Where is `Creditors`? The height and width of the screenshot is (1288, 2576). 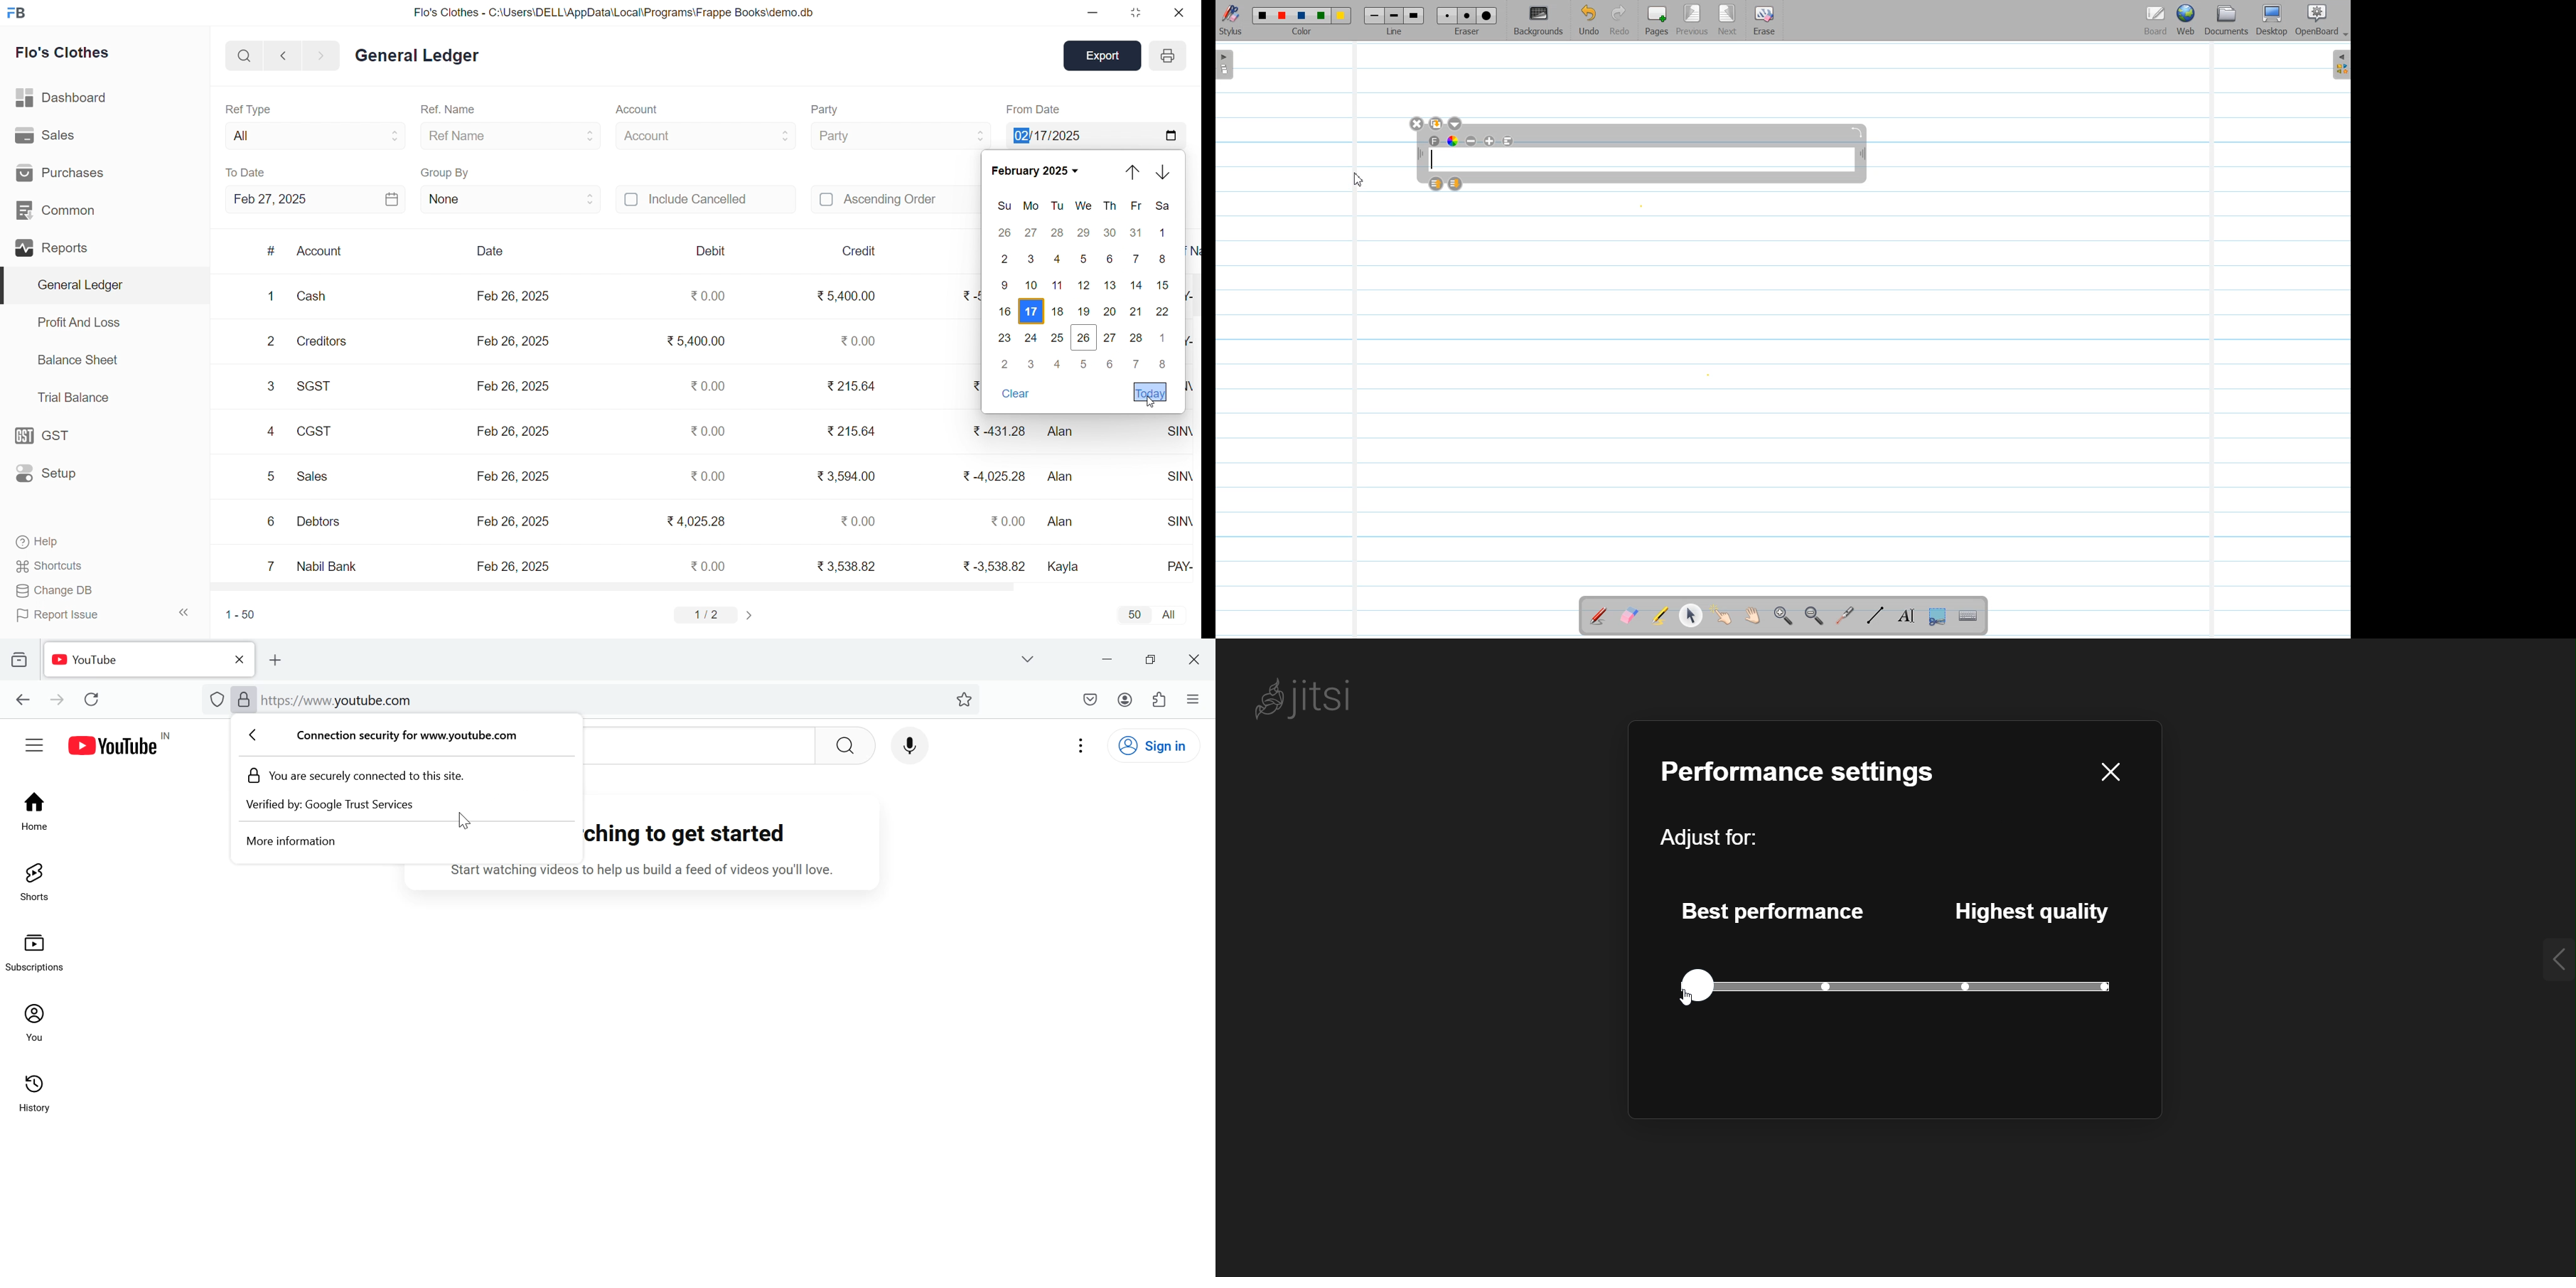
Creditors is located at coordinates (325, 340).